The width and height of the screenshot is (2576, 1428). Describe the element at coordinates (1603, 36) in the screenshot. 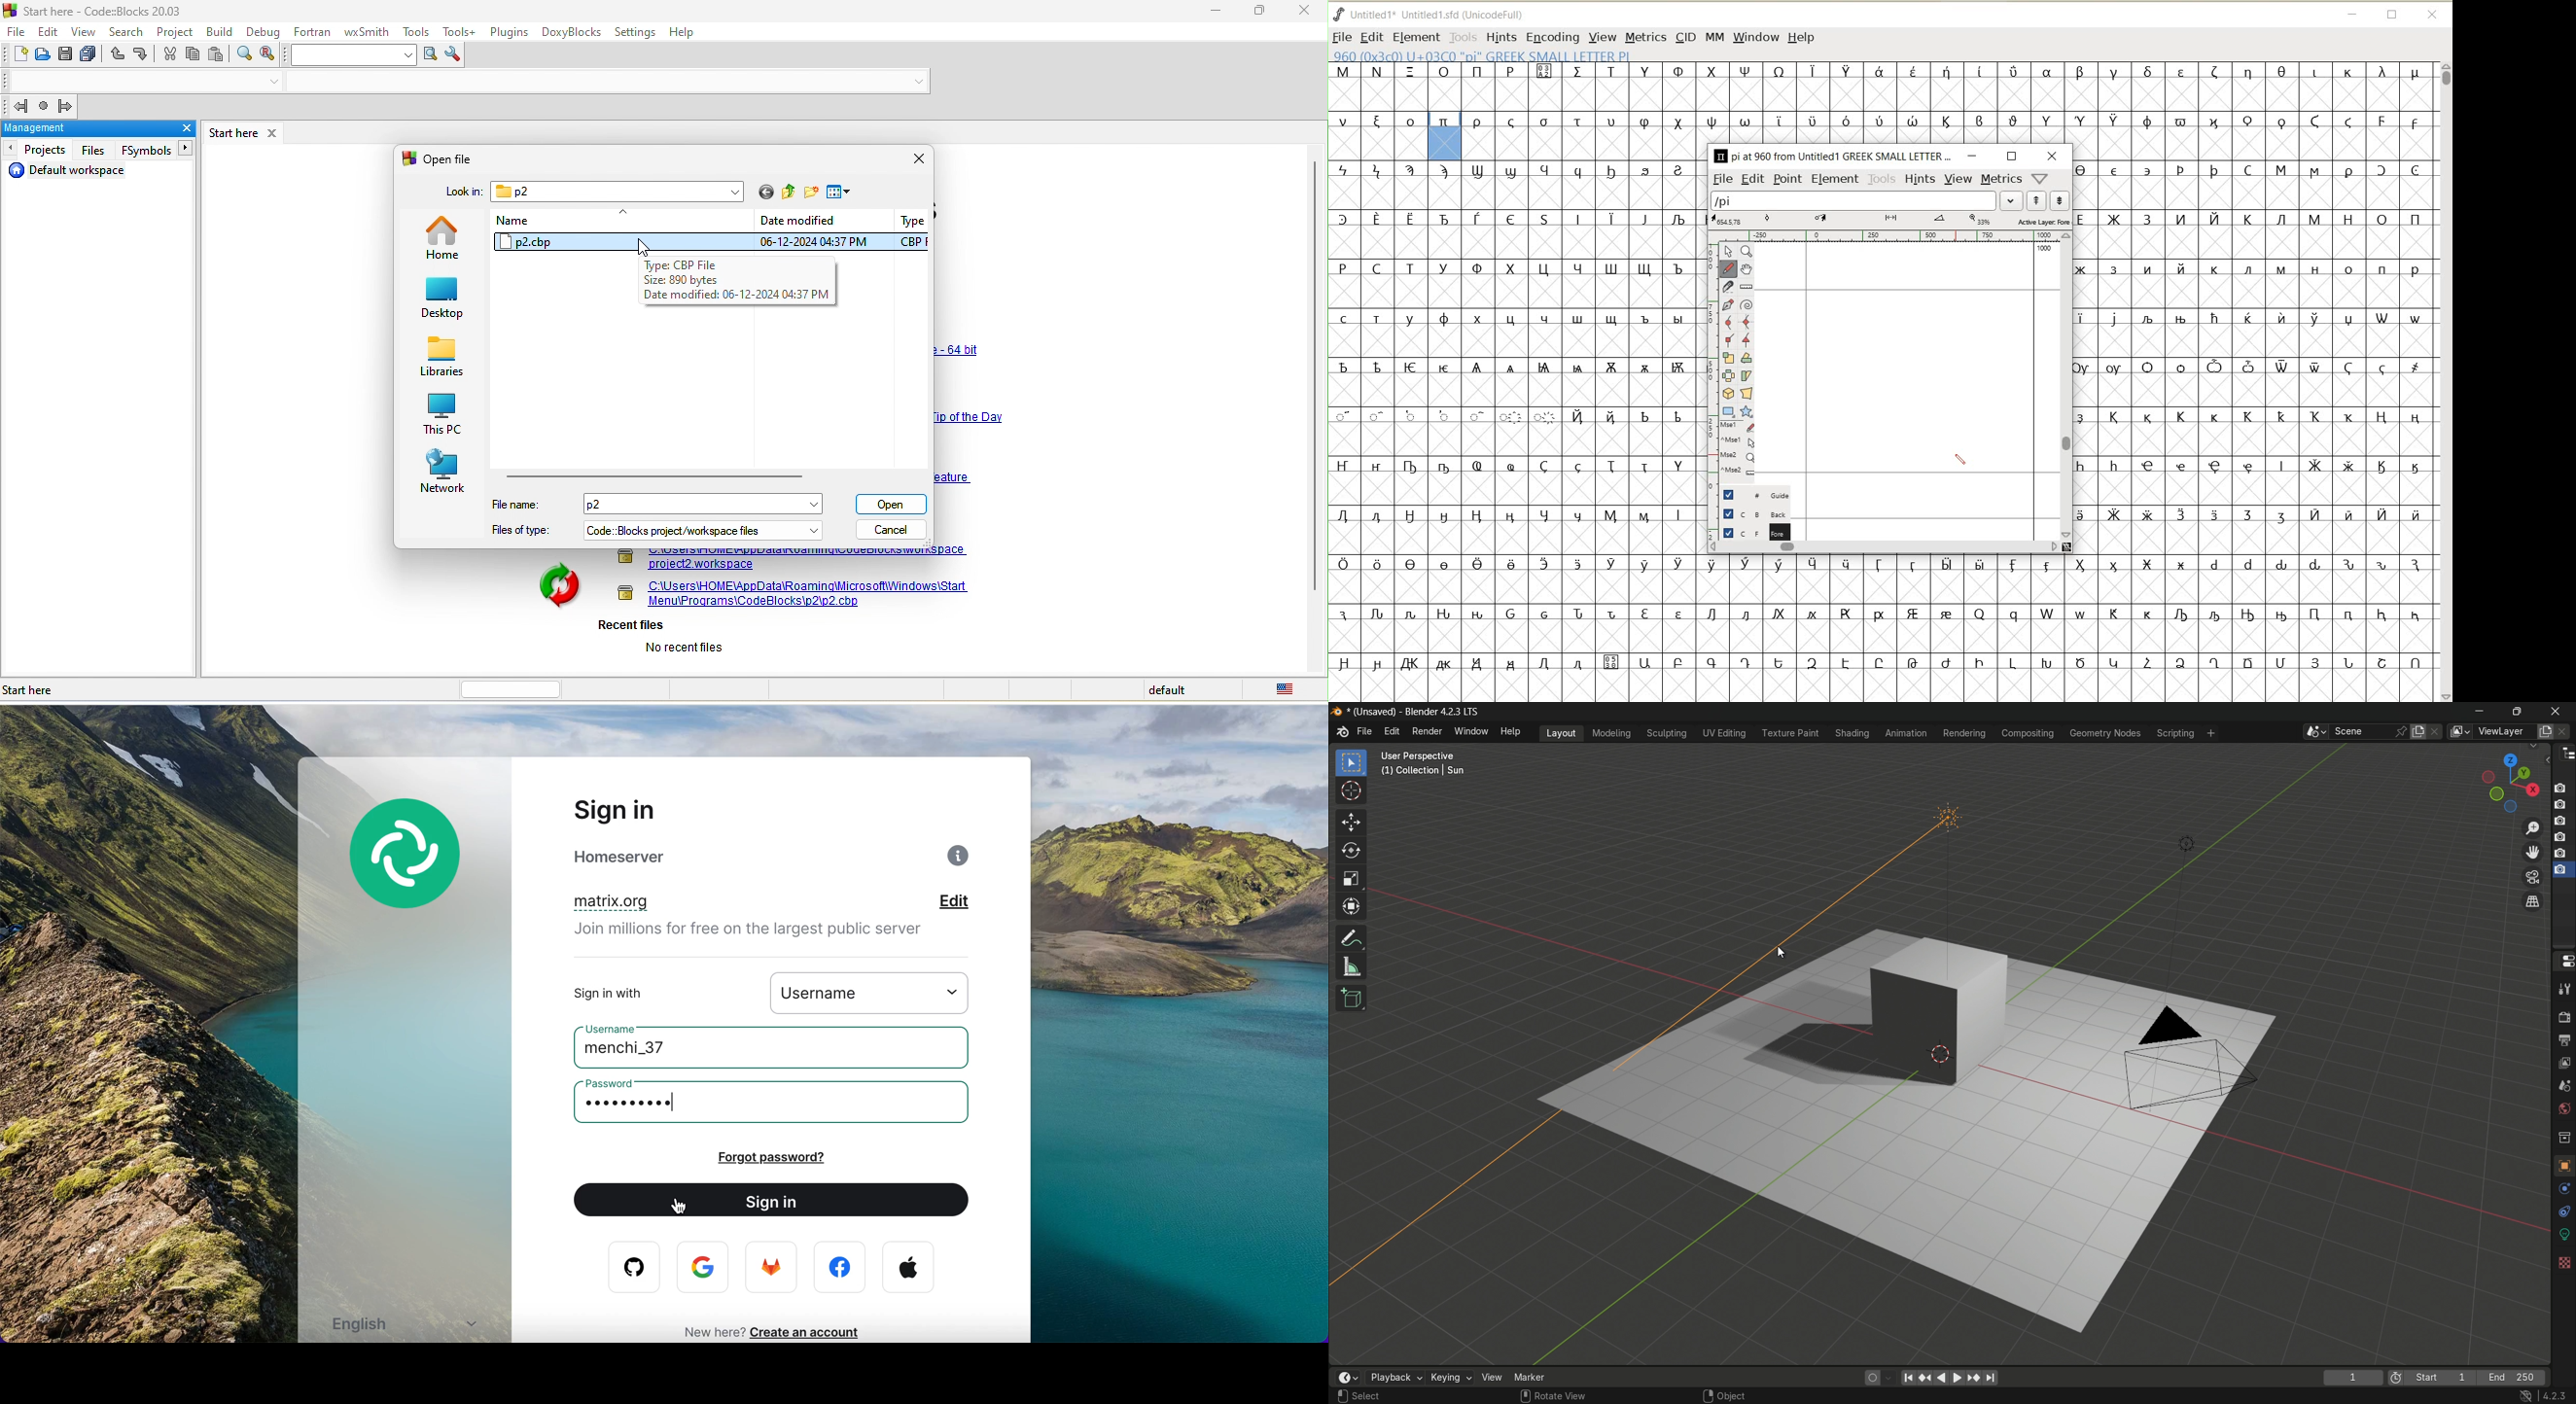

I see `VIEW` at that location.